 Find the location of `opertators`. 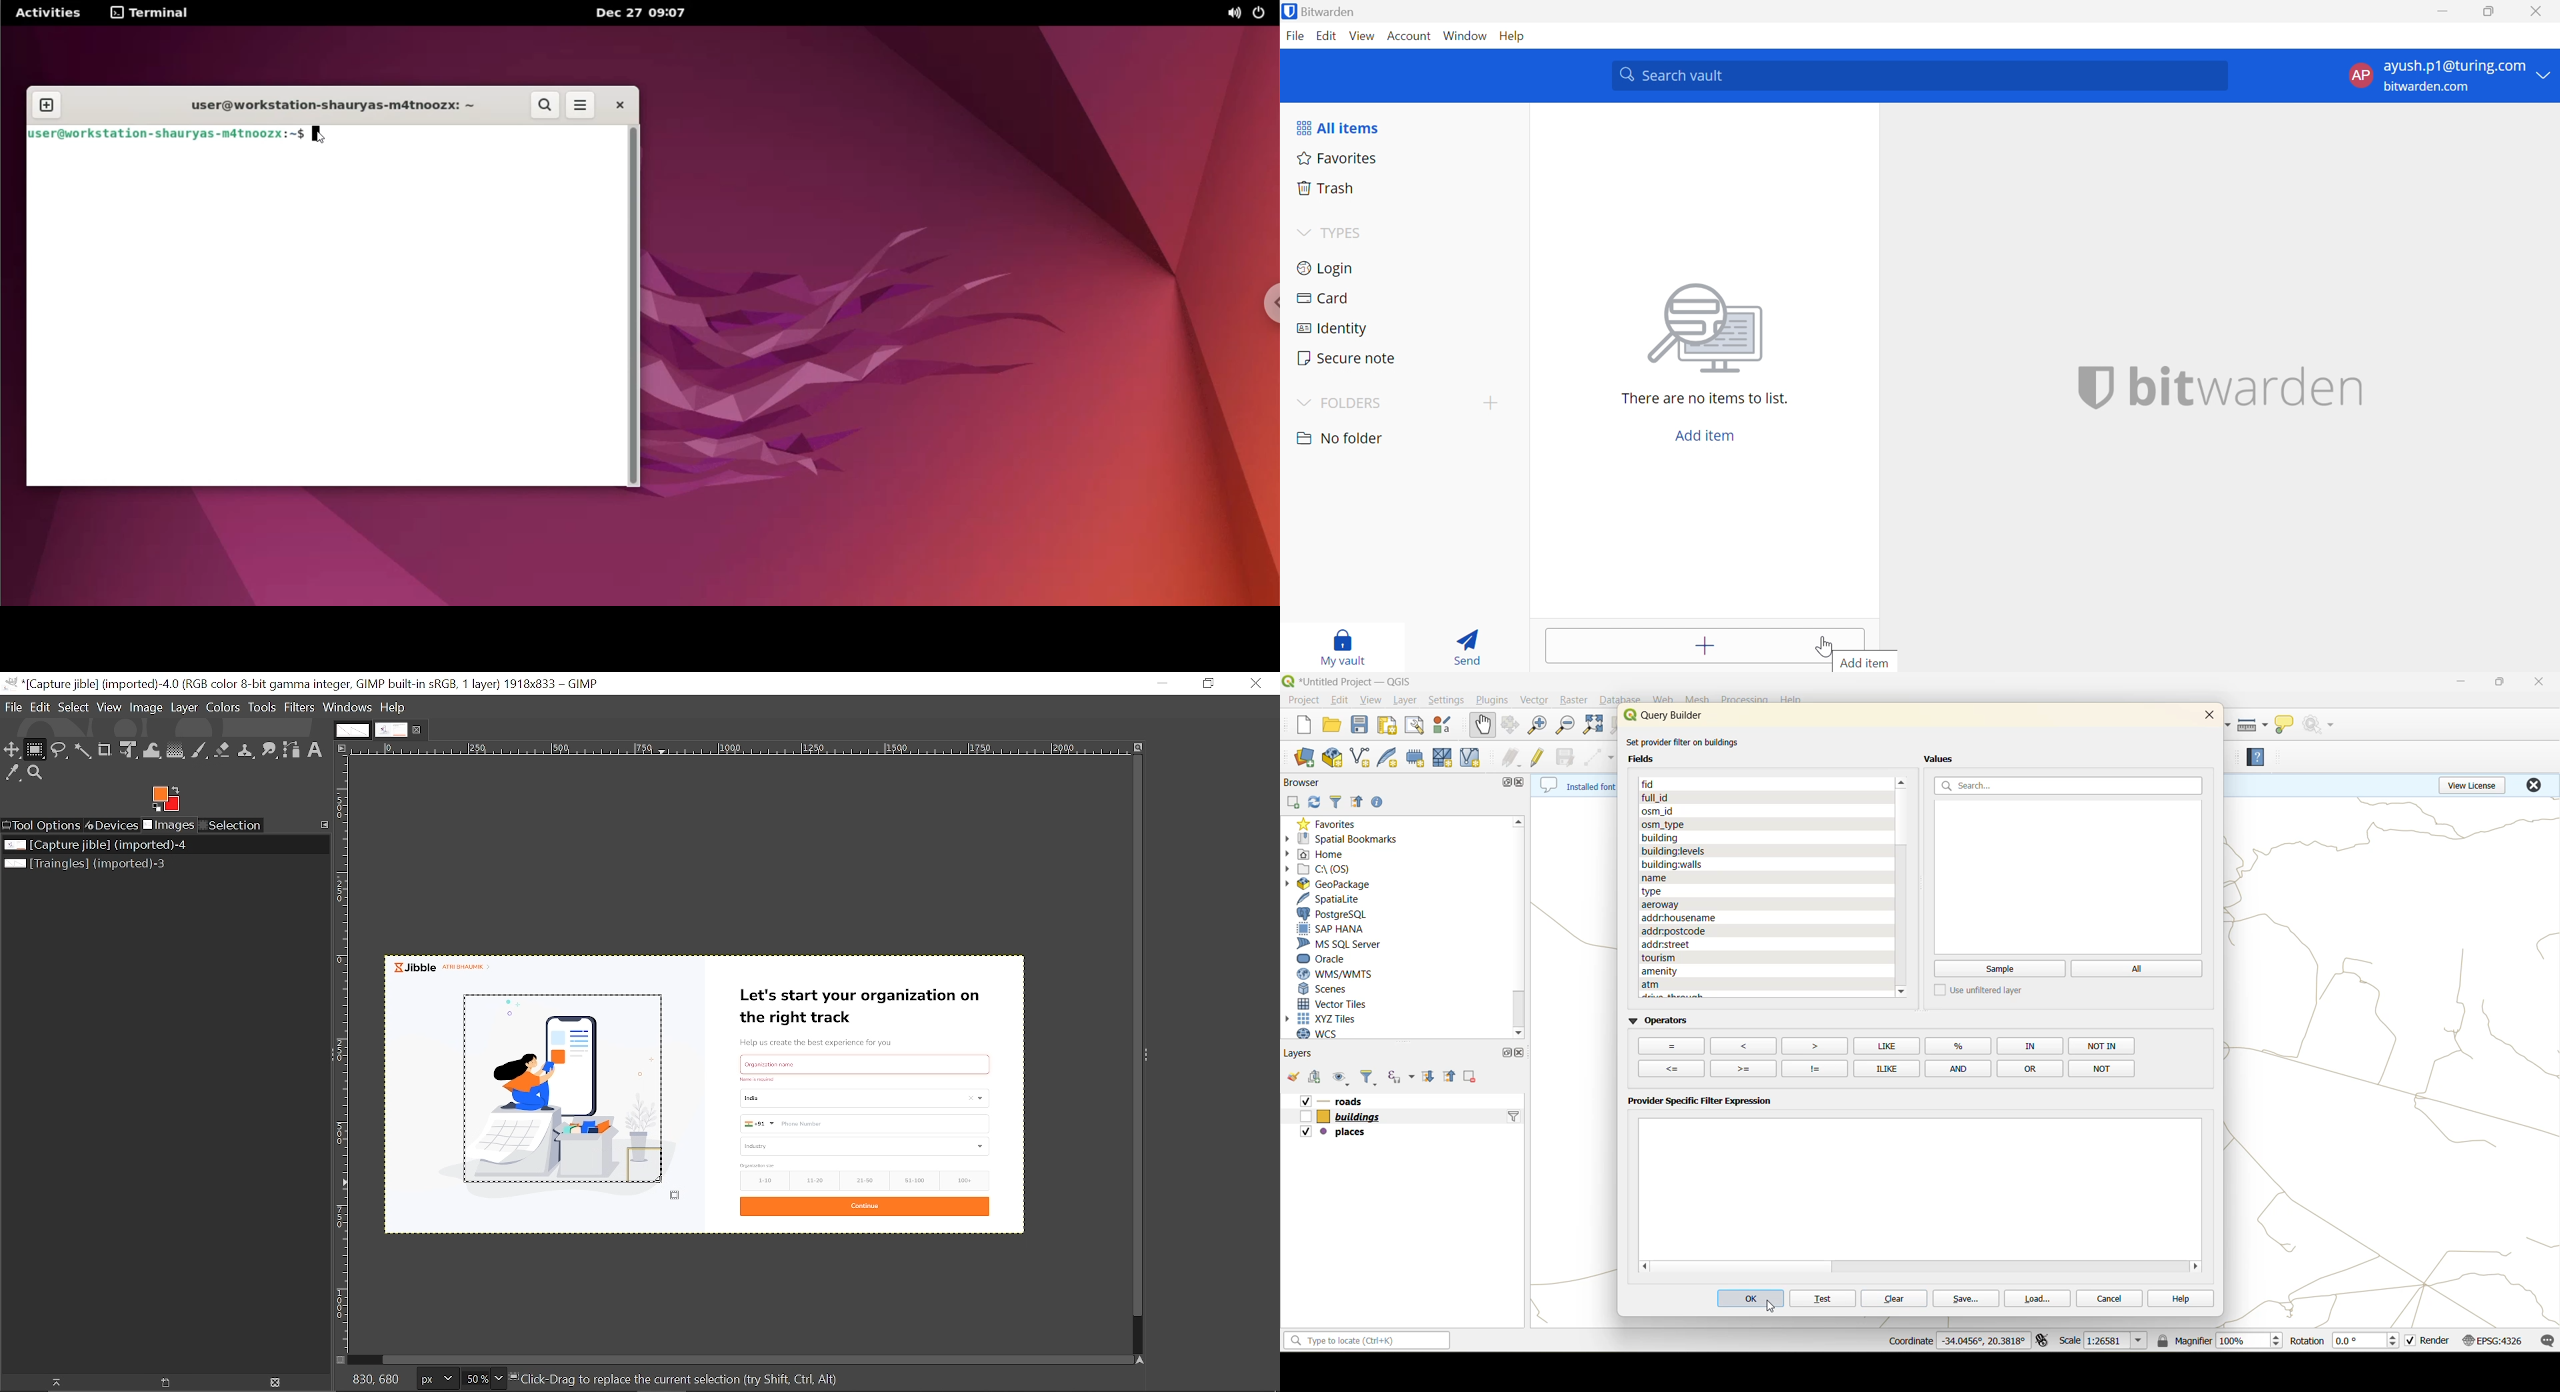

opertators is located at coordinates (2101, 1067).